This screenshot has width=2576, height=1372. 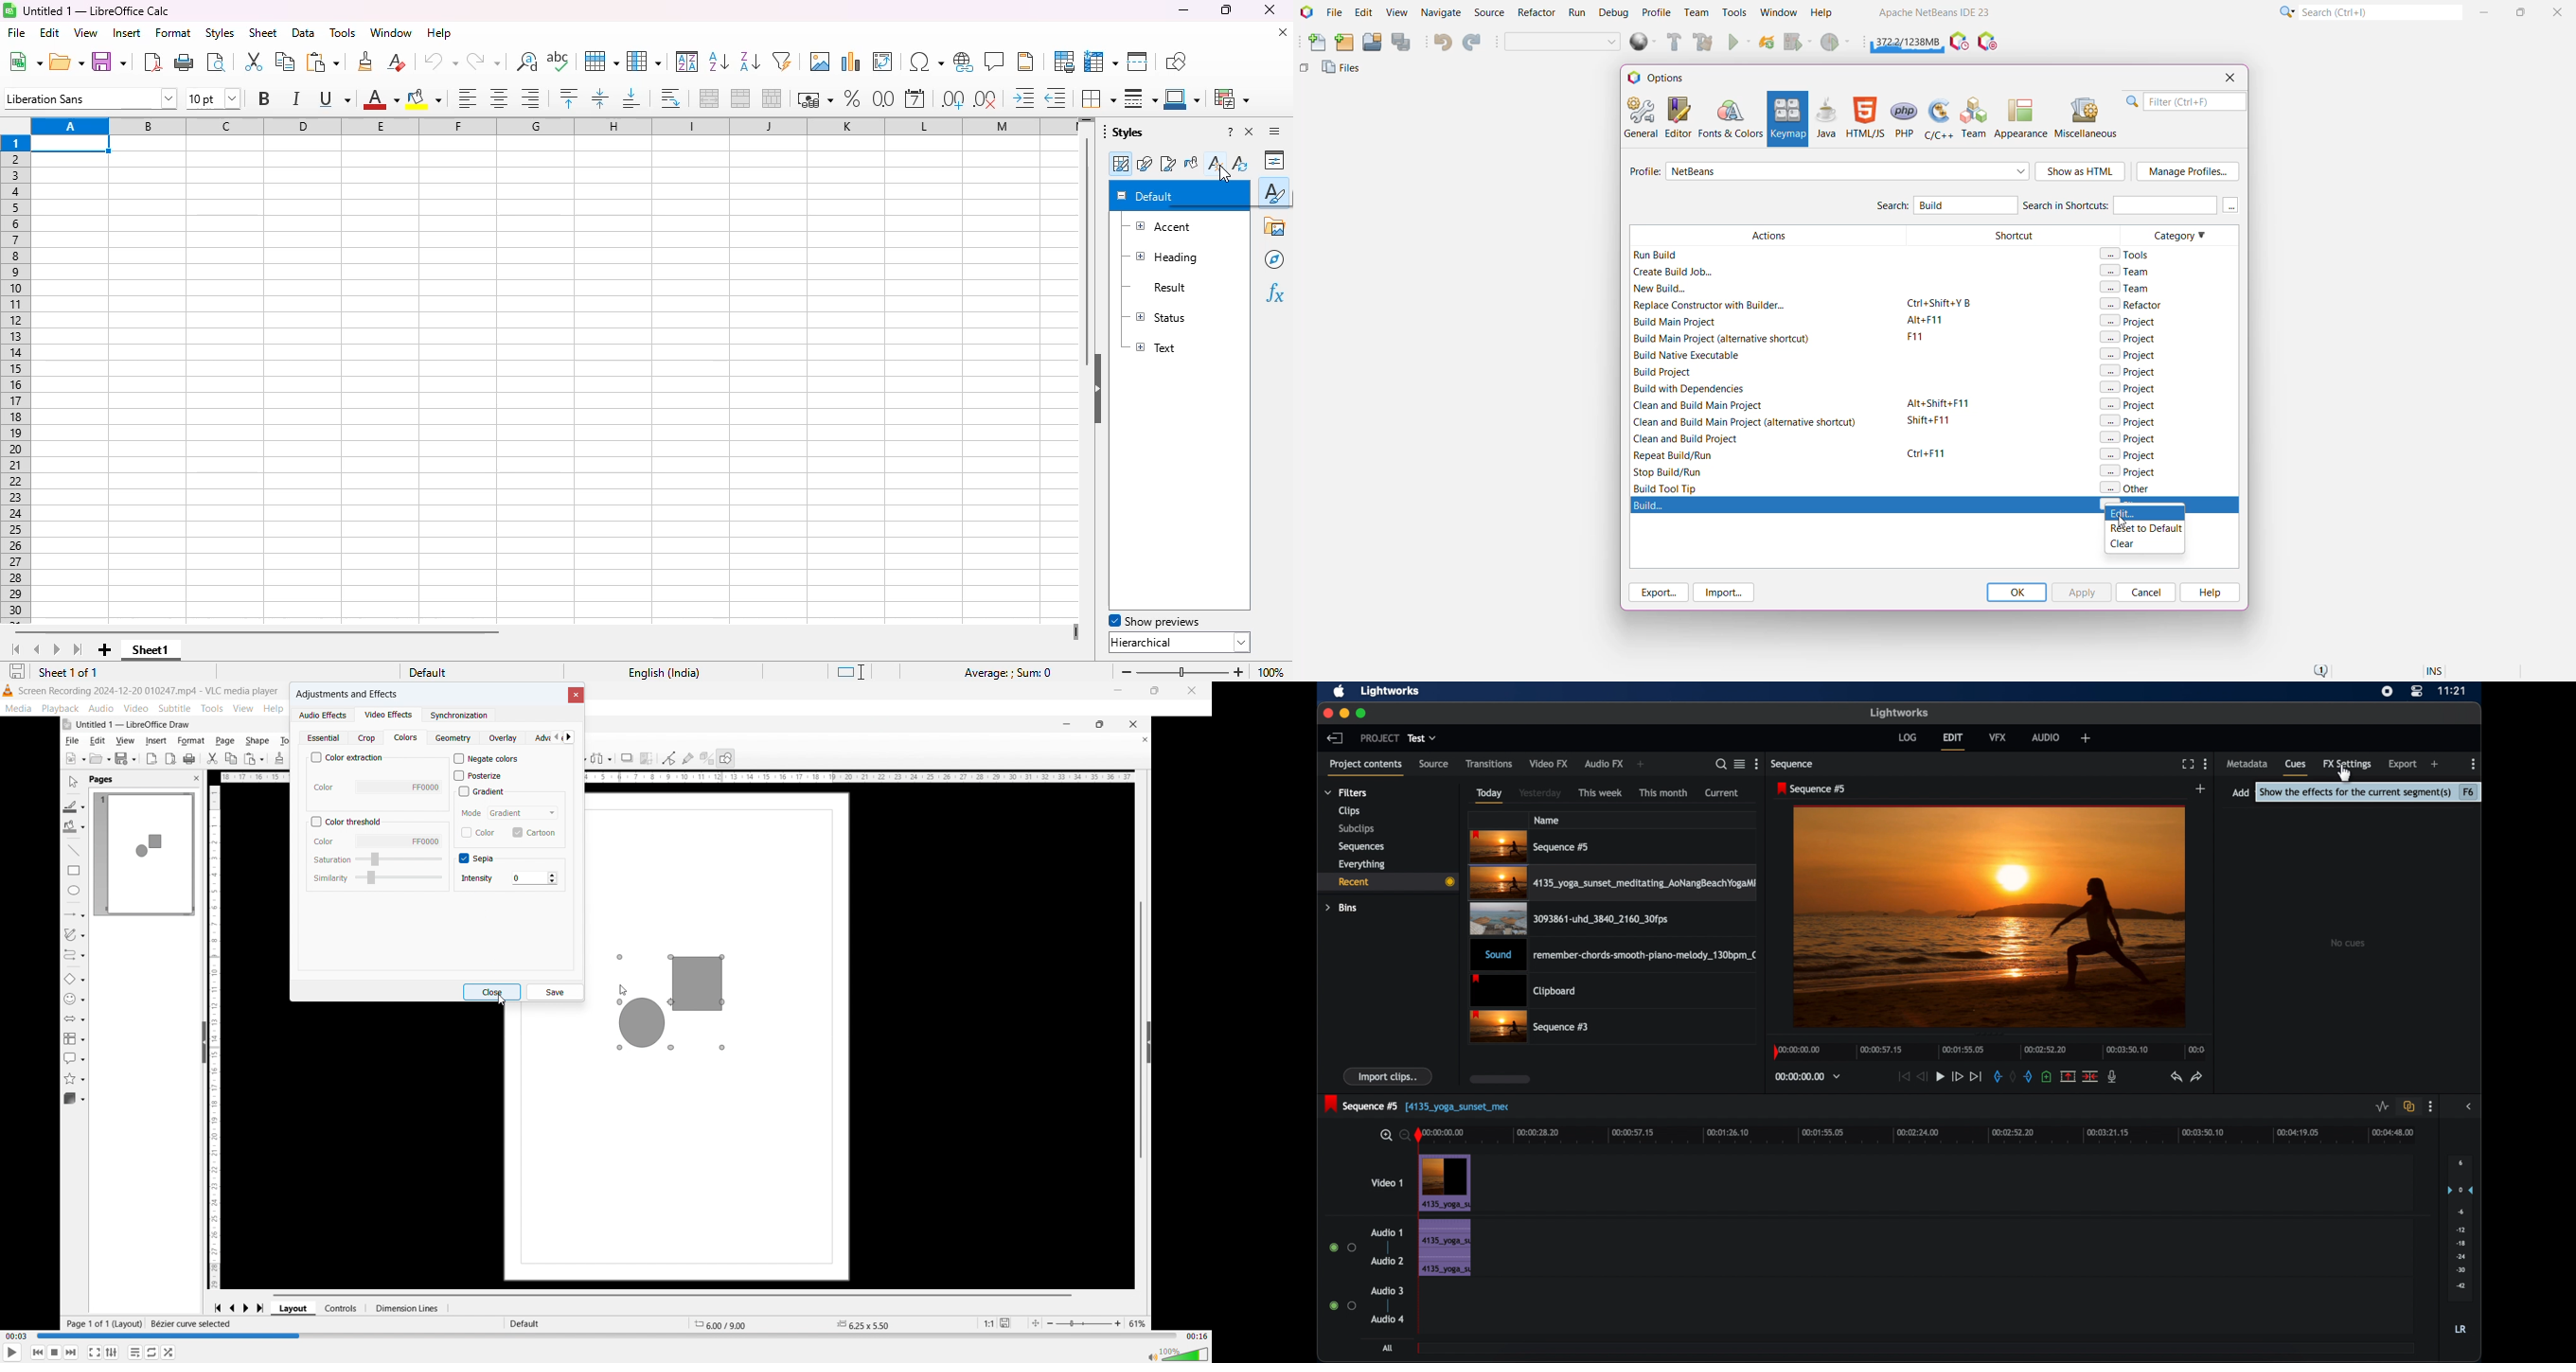 I want to click on this week, so click(x=1601, y=793).